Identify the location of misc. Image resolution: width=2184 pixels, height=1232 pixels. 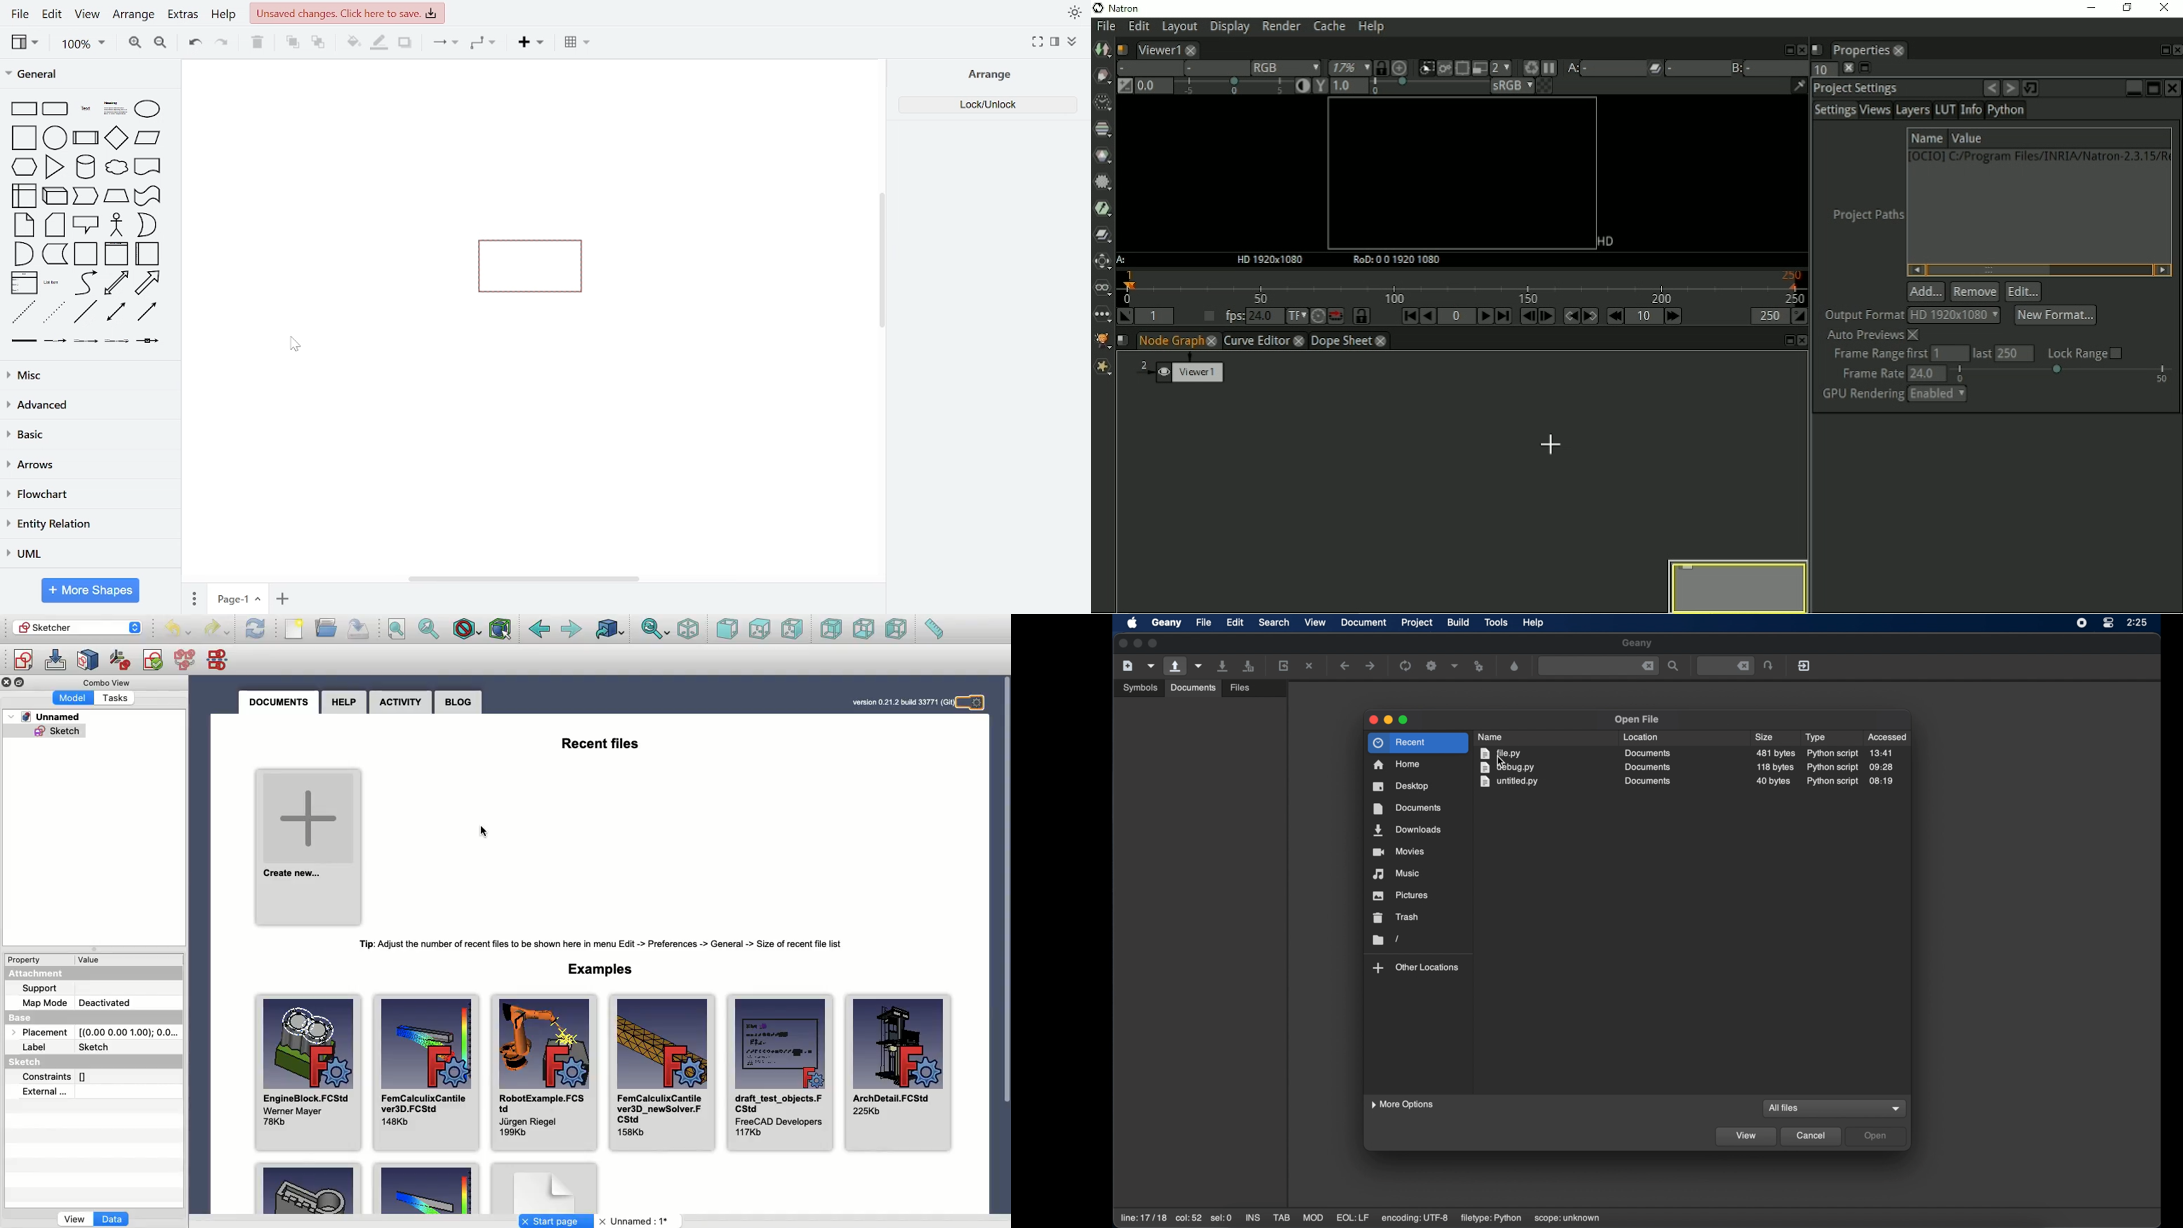
(87, 374).